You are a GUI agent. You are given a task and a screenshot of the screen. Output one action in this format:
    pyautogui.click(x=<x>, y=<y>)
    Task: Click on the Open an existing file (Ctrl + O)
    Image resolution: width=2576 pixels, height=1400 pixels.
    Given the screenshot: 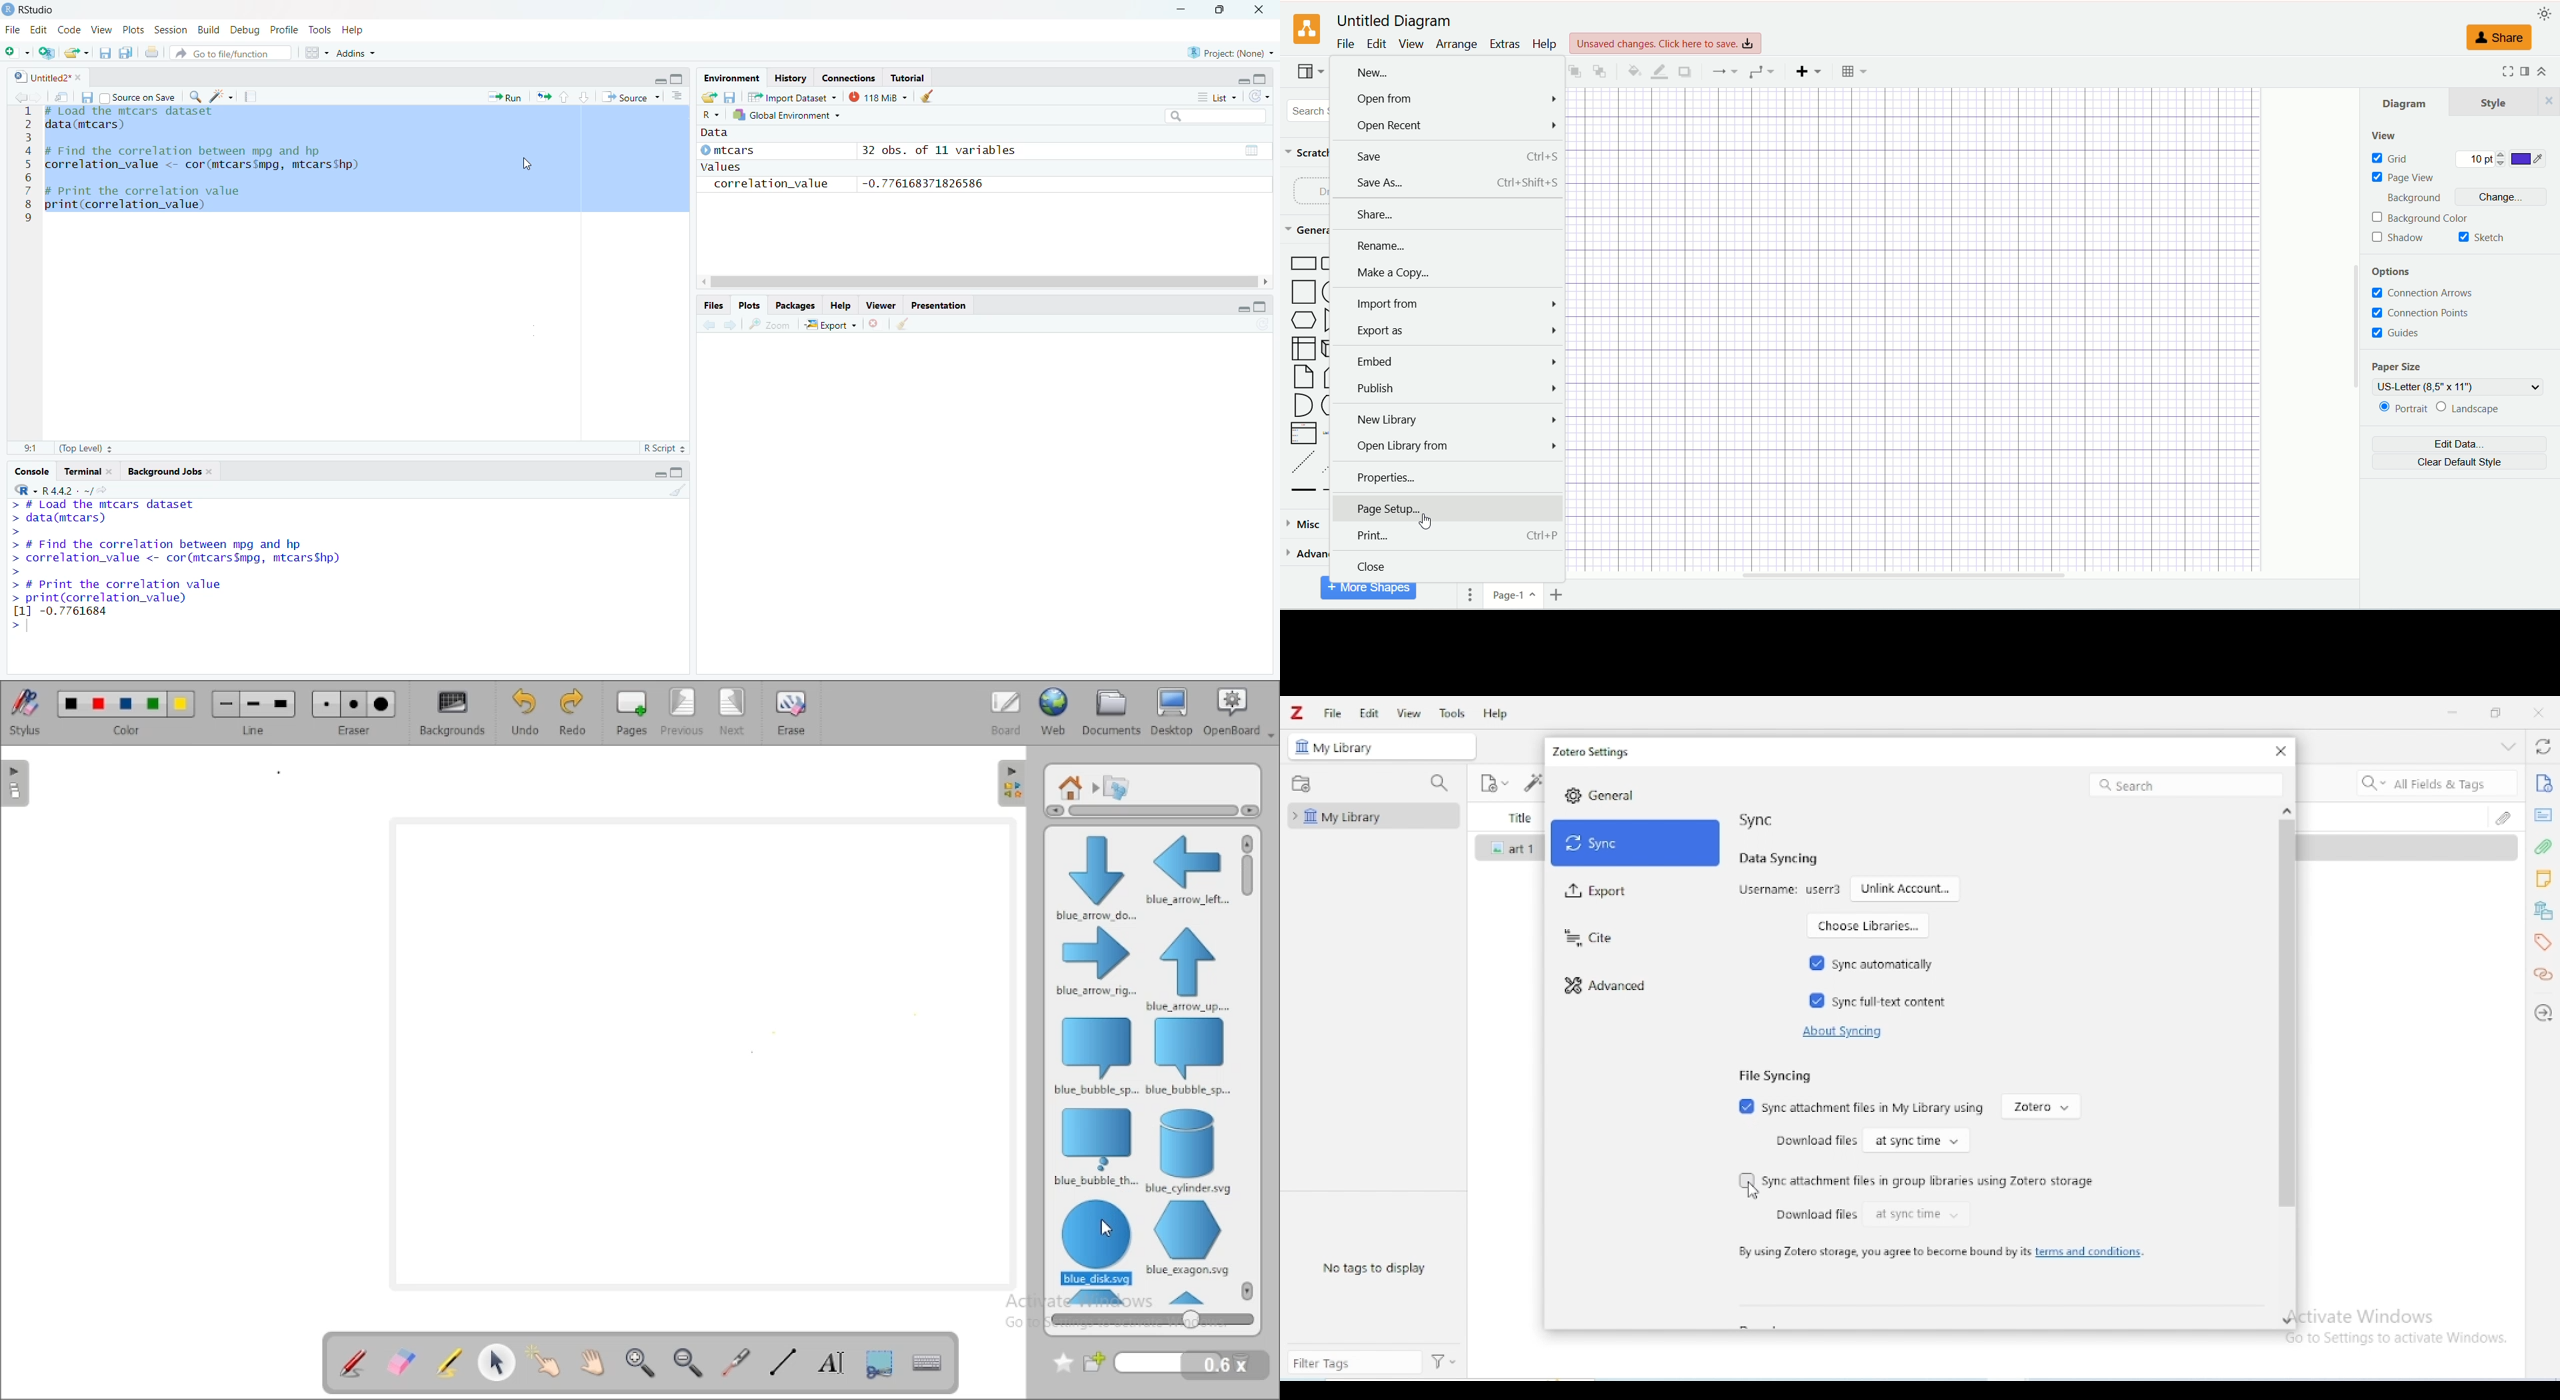 What is the action you would take?
    pyautogui.click(x=77, y=53)
    